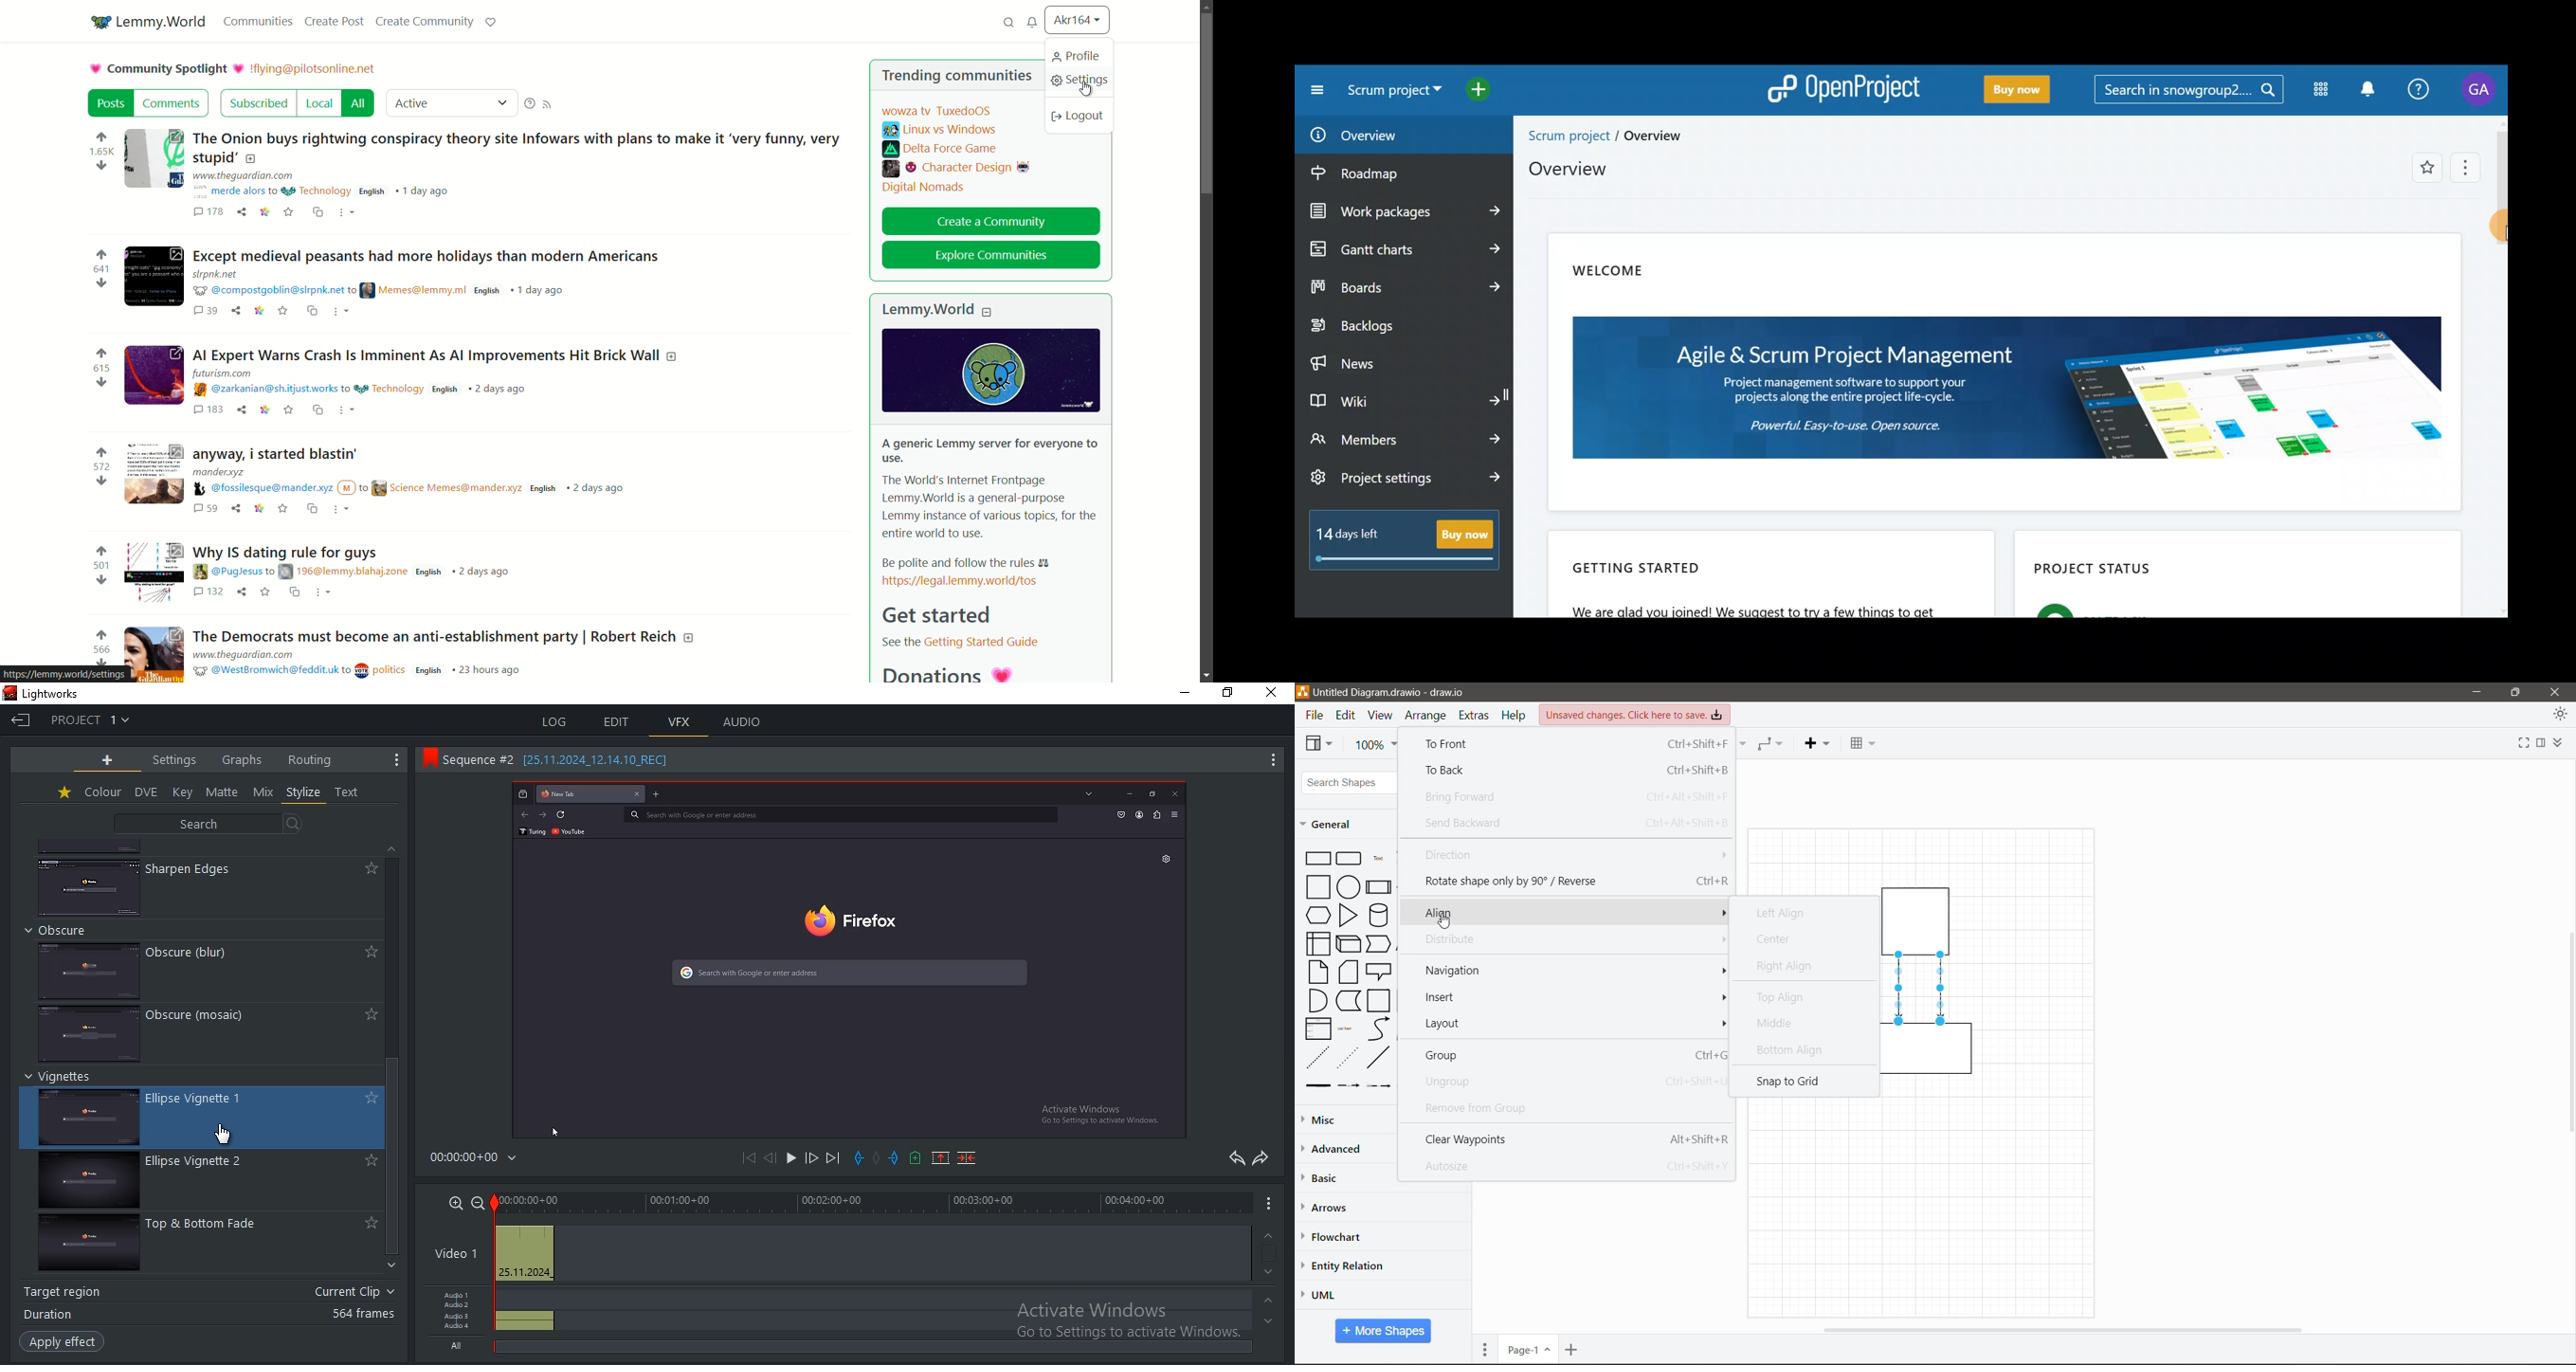 This screenshot has width=2576, height=1372. Describe the element at coordinates (1786, 999) in the screenshot. I see `Top Align` at that location.